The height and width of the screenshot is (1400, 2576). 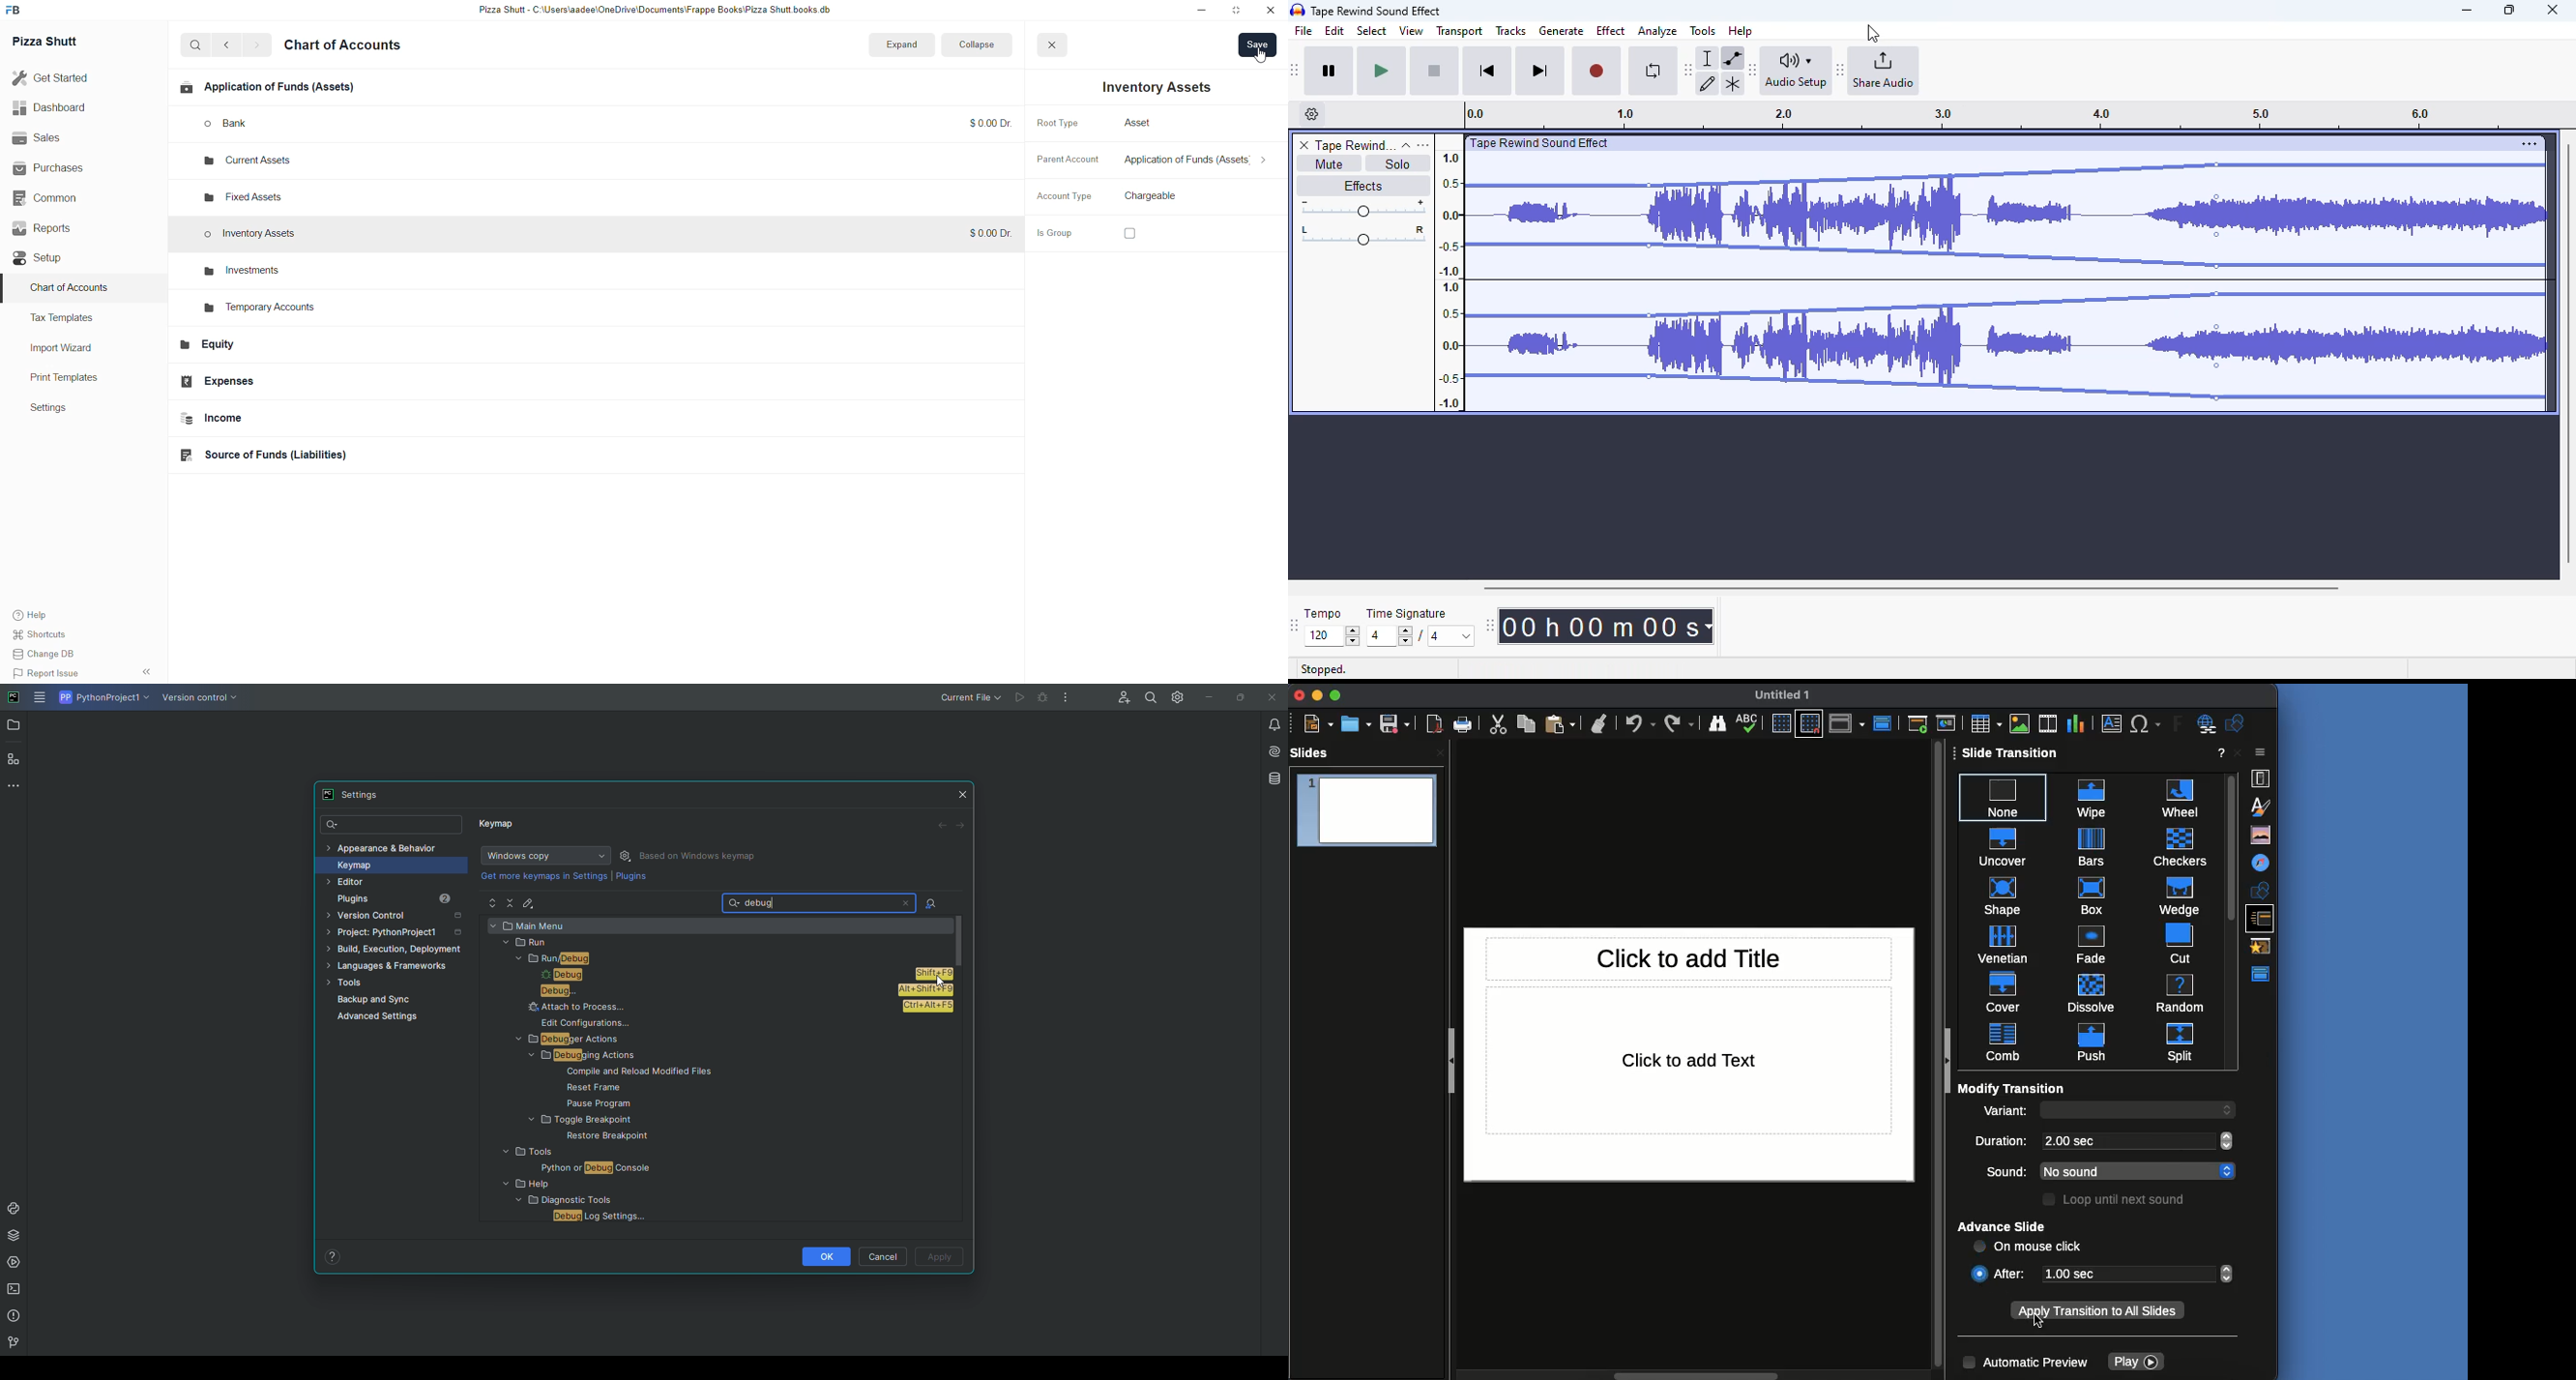 I want to click on Modify transition, so click(x=2012, y=1088).